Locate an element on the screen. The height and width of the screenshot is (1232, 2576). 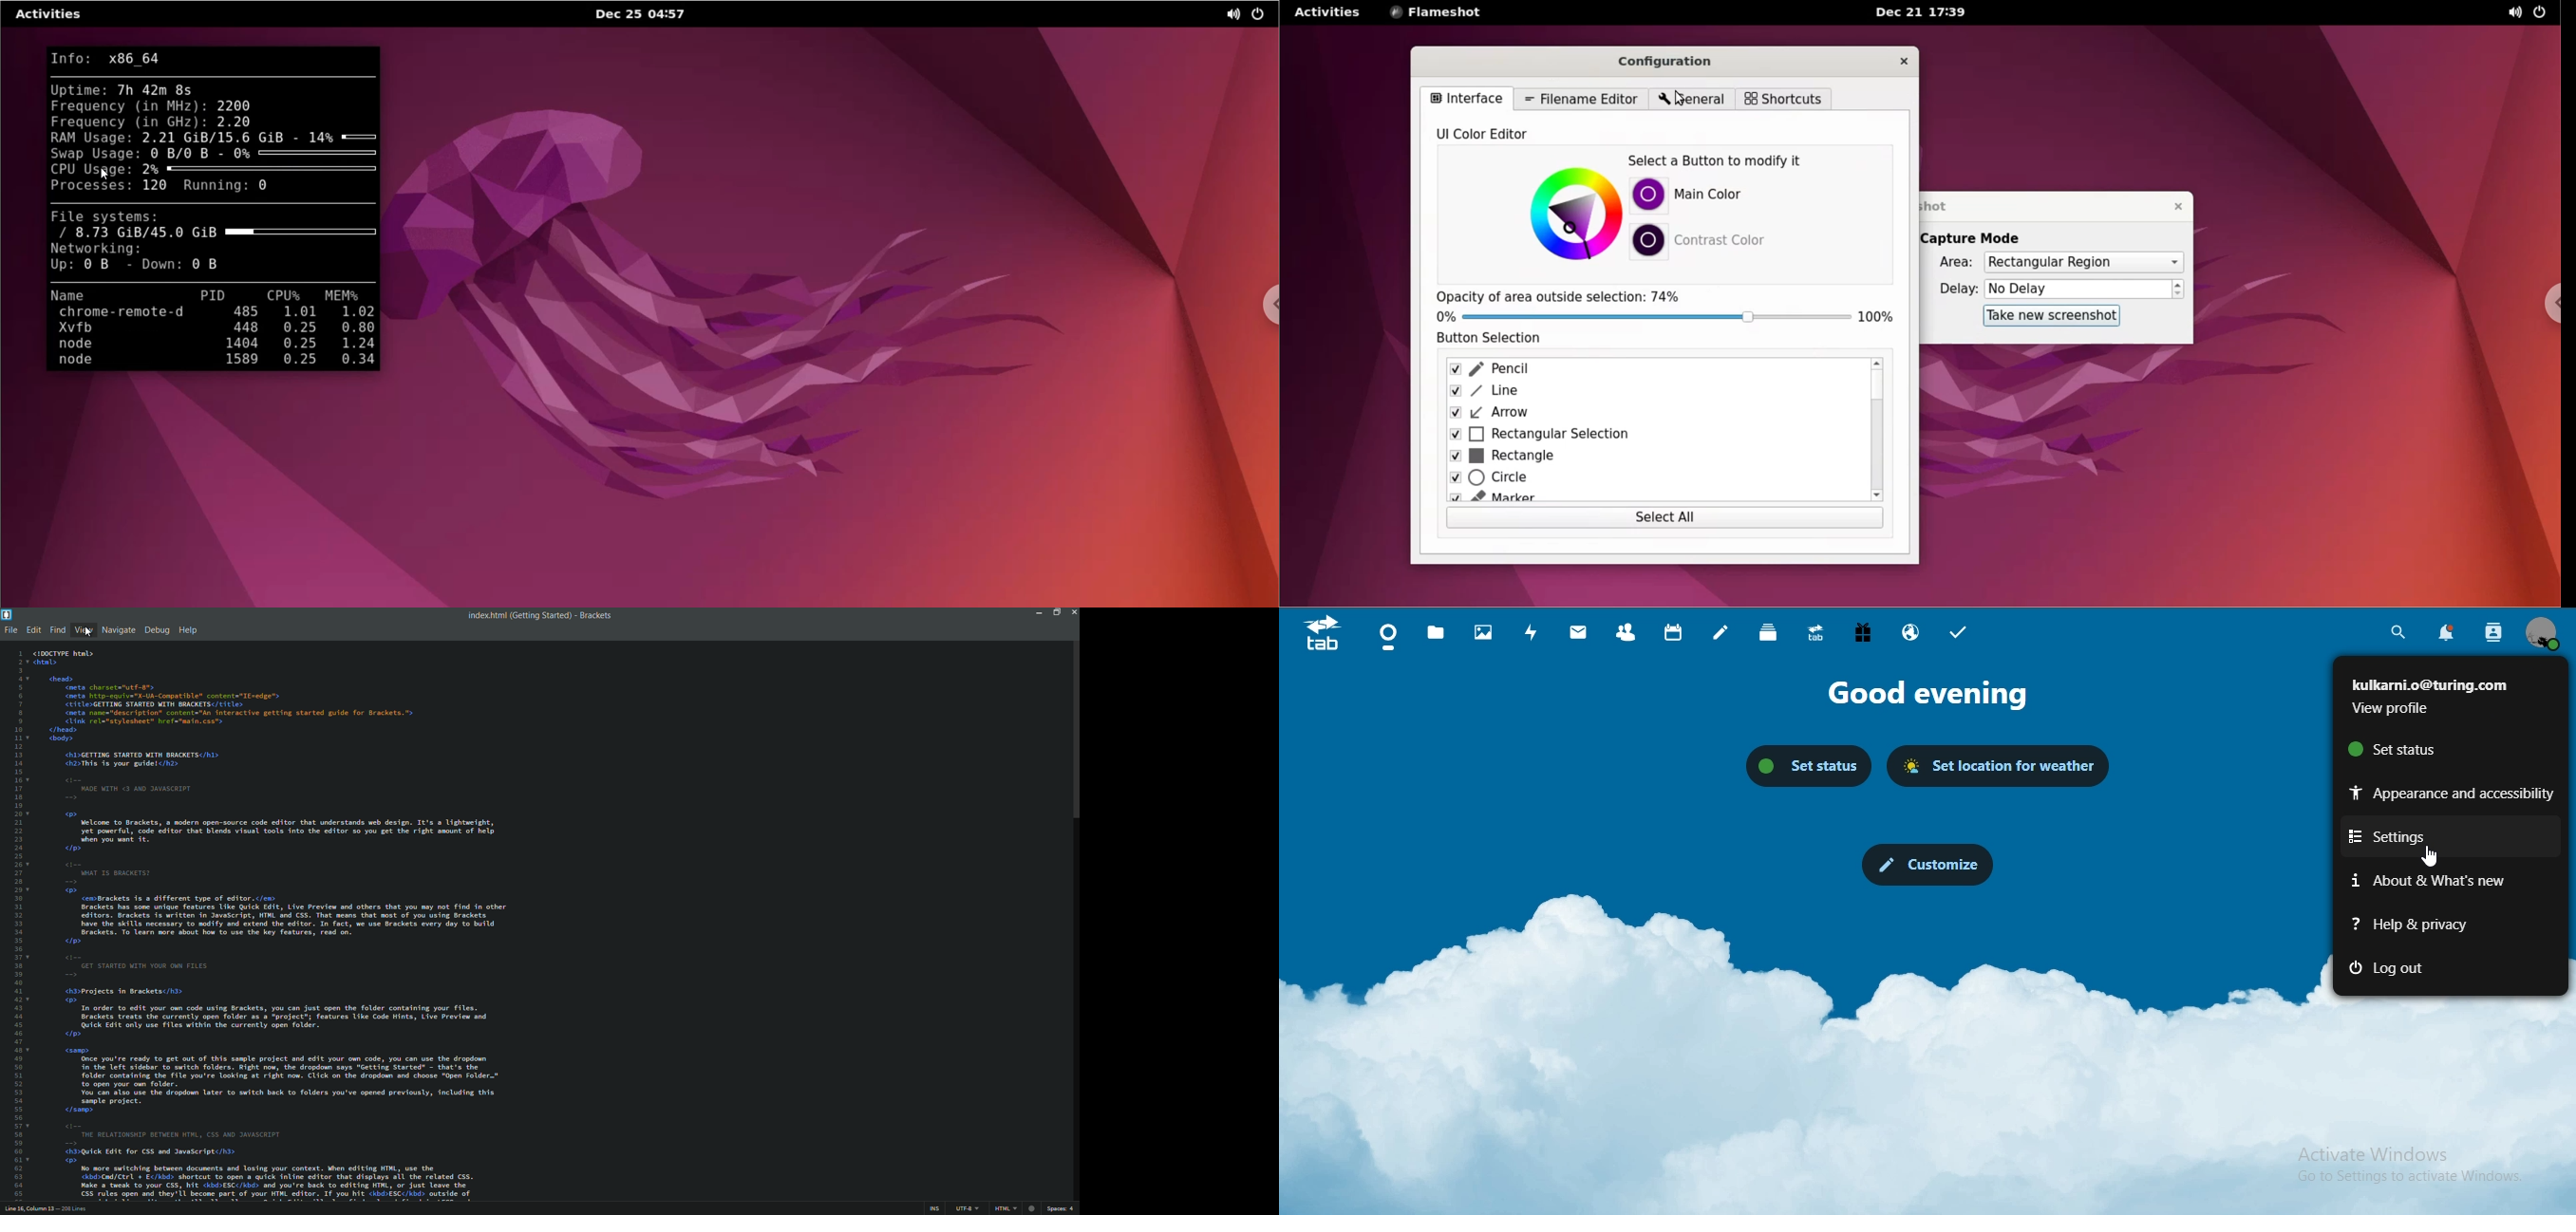
about & what's new is located at coordinates (2427, 882).